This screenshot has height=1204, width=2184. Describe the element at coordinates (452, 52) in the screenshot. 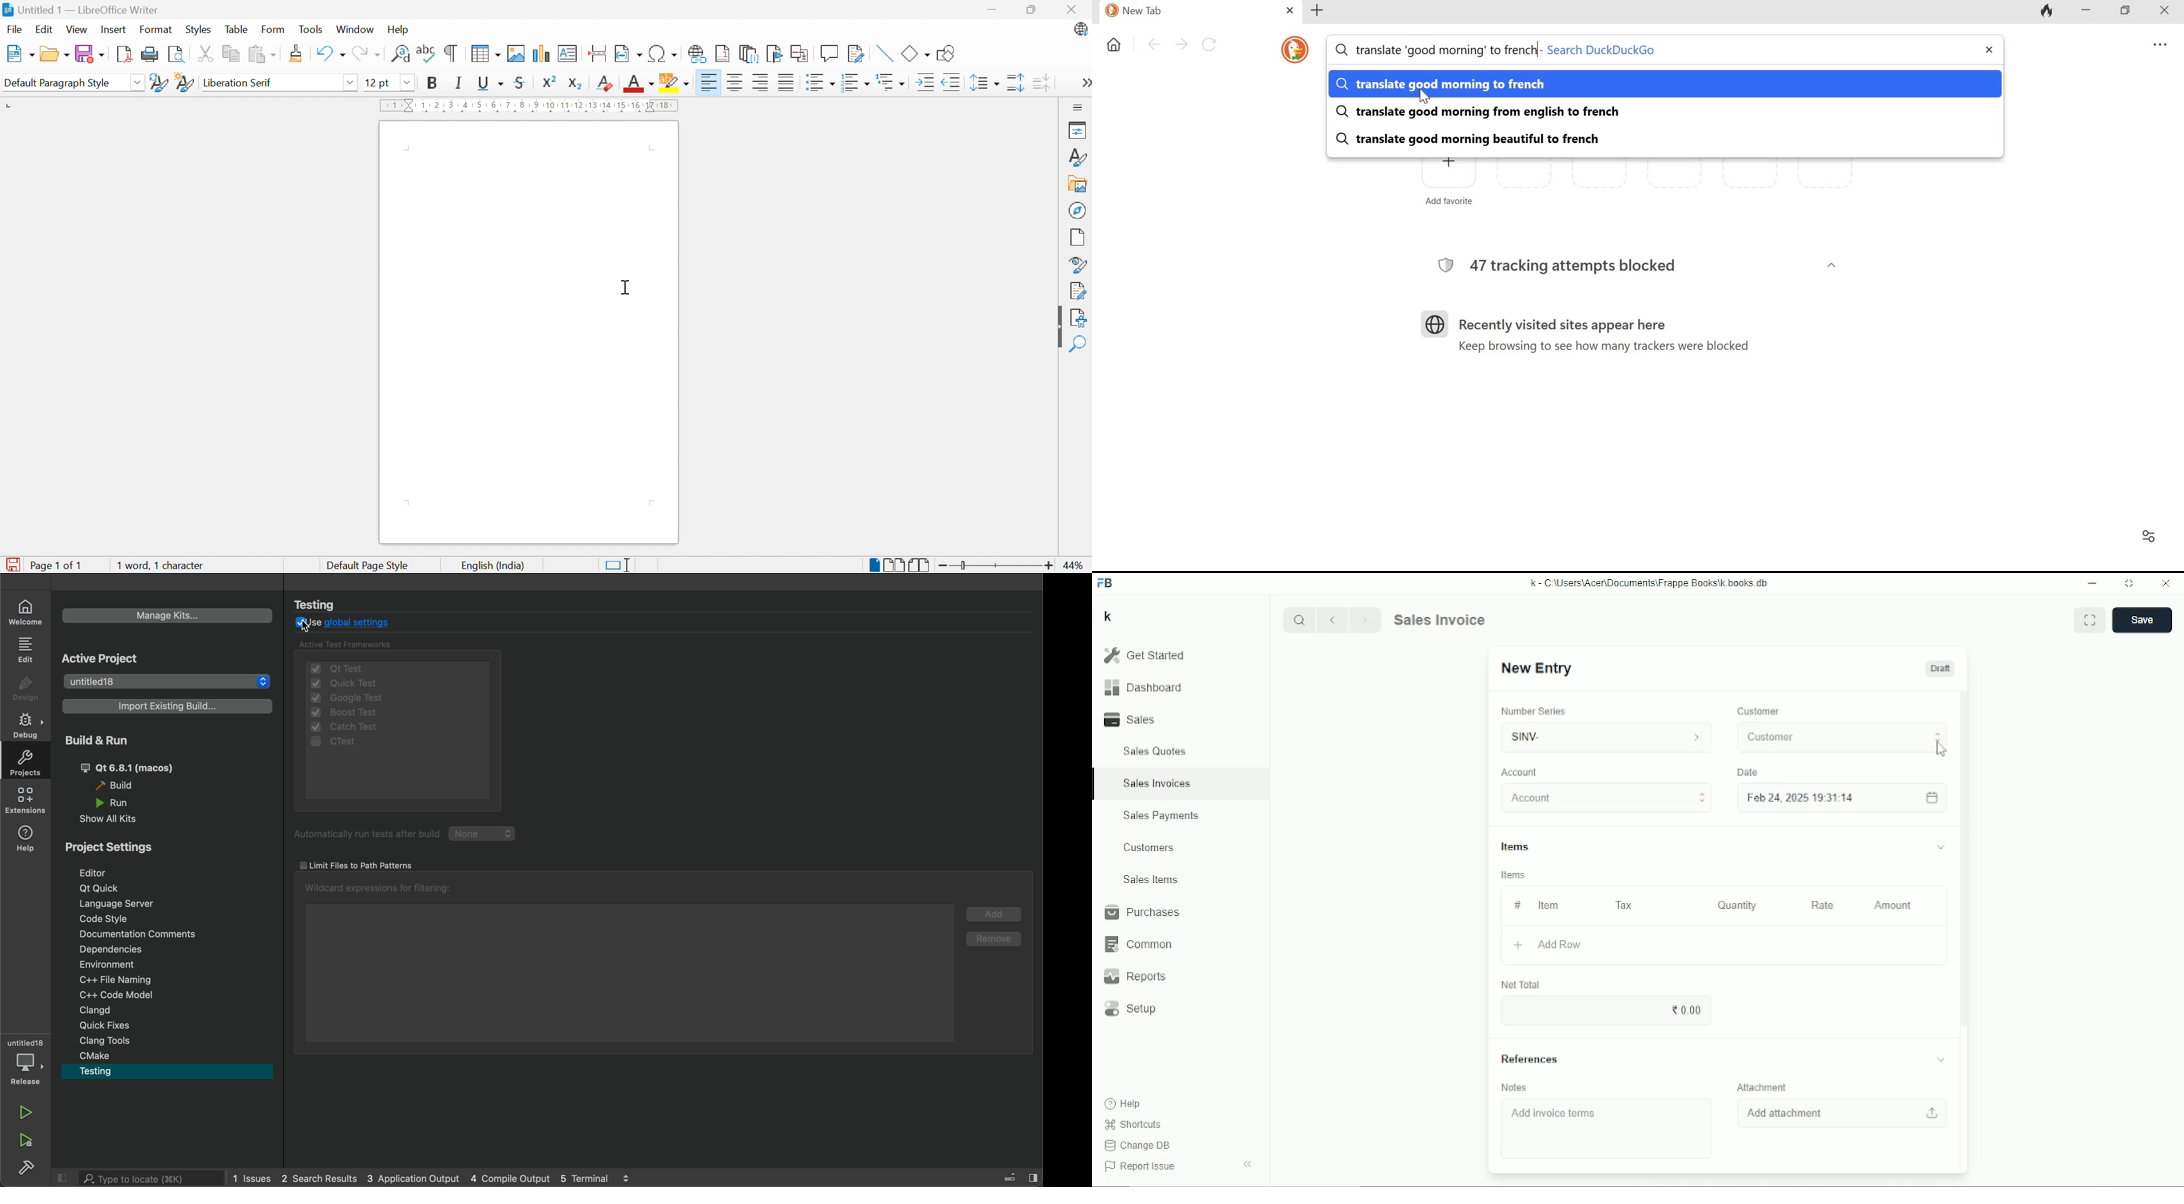

I see `Toggle formatting marks` at that location.